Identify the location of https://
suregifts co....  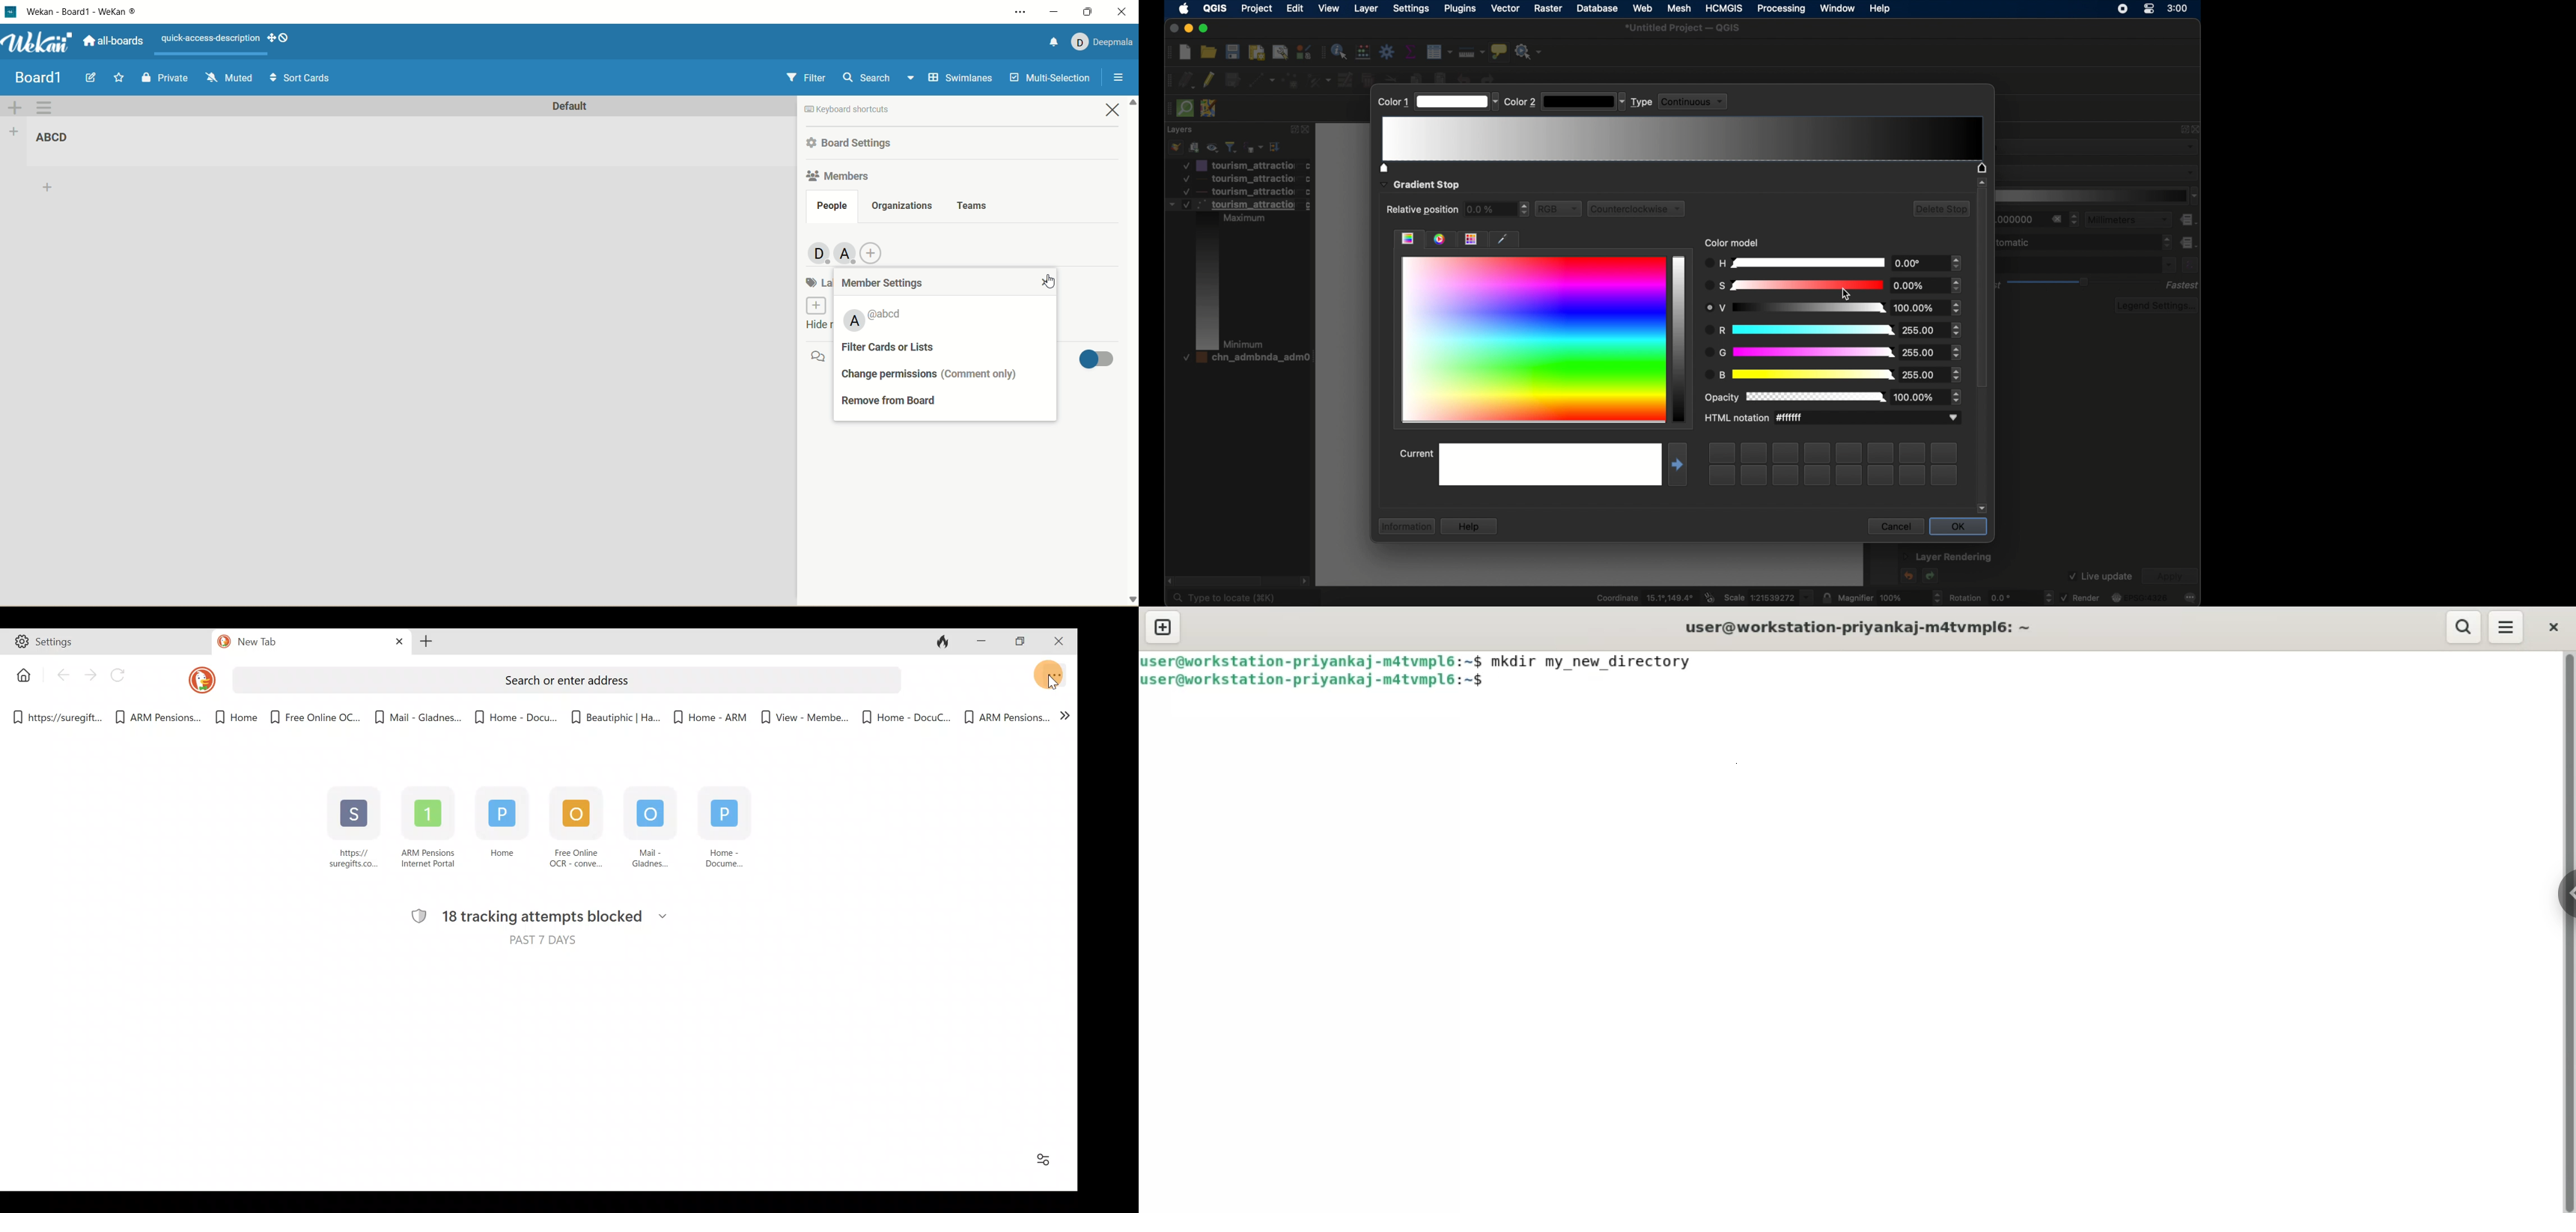
(354, 829).